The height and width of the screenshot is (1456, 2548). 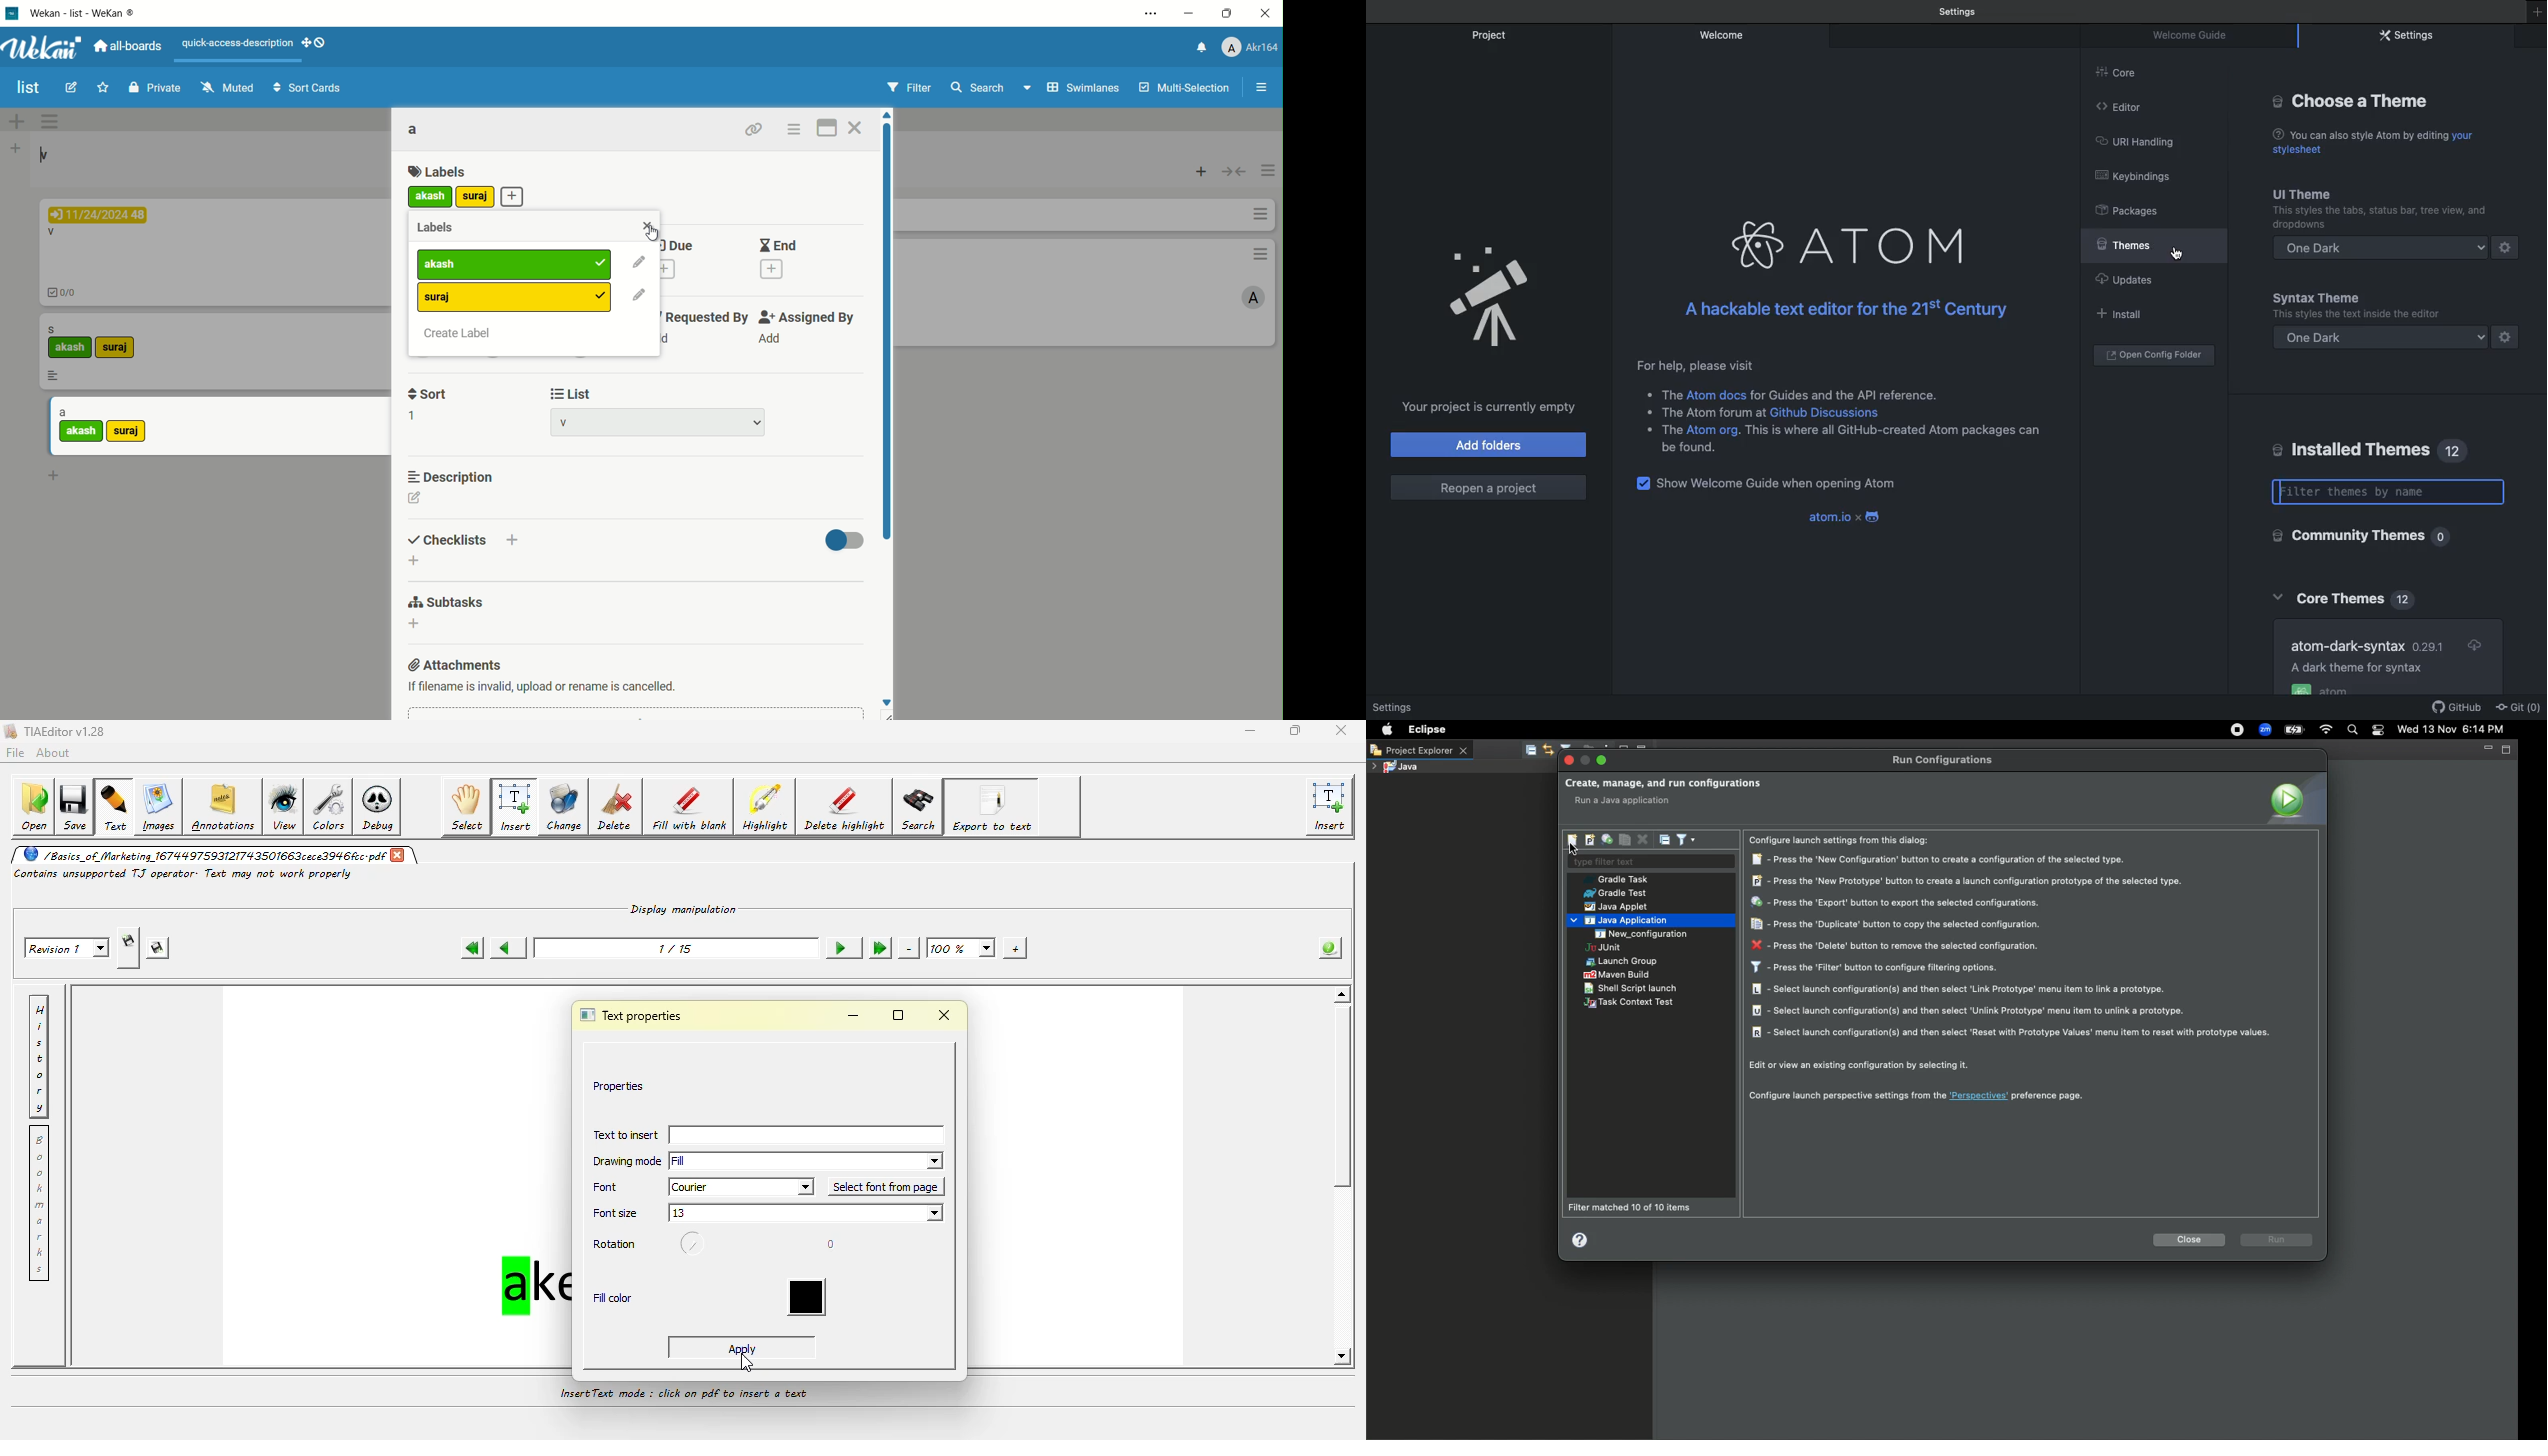 What do you see at coordinates (1896, 925) in the screenshot?
I see `Press the 'Duplicate' button to copy the selected configuration.` at bounding box center [1896, 925].